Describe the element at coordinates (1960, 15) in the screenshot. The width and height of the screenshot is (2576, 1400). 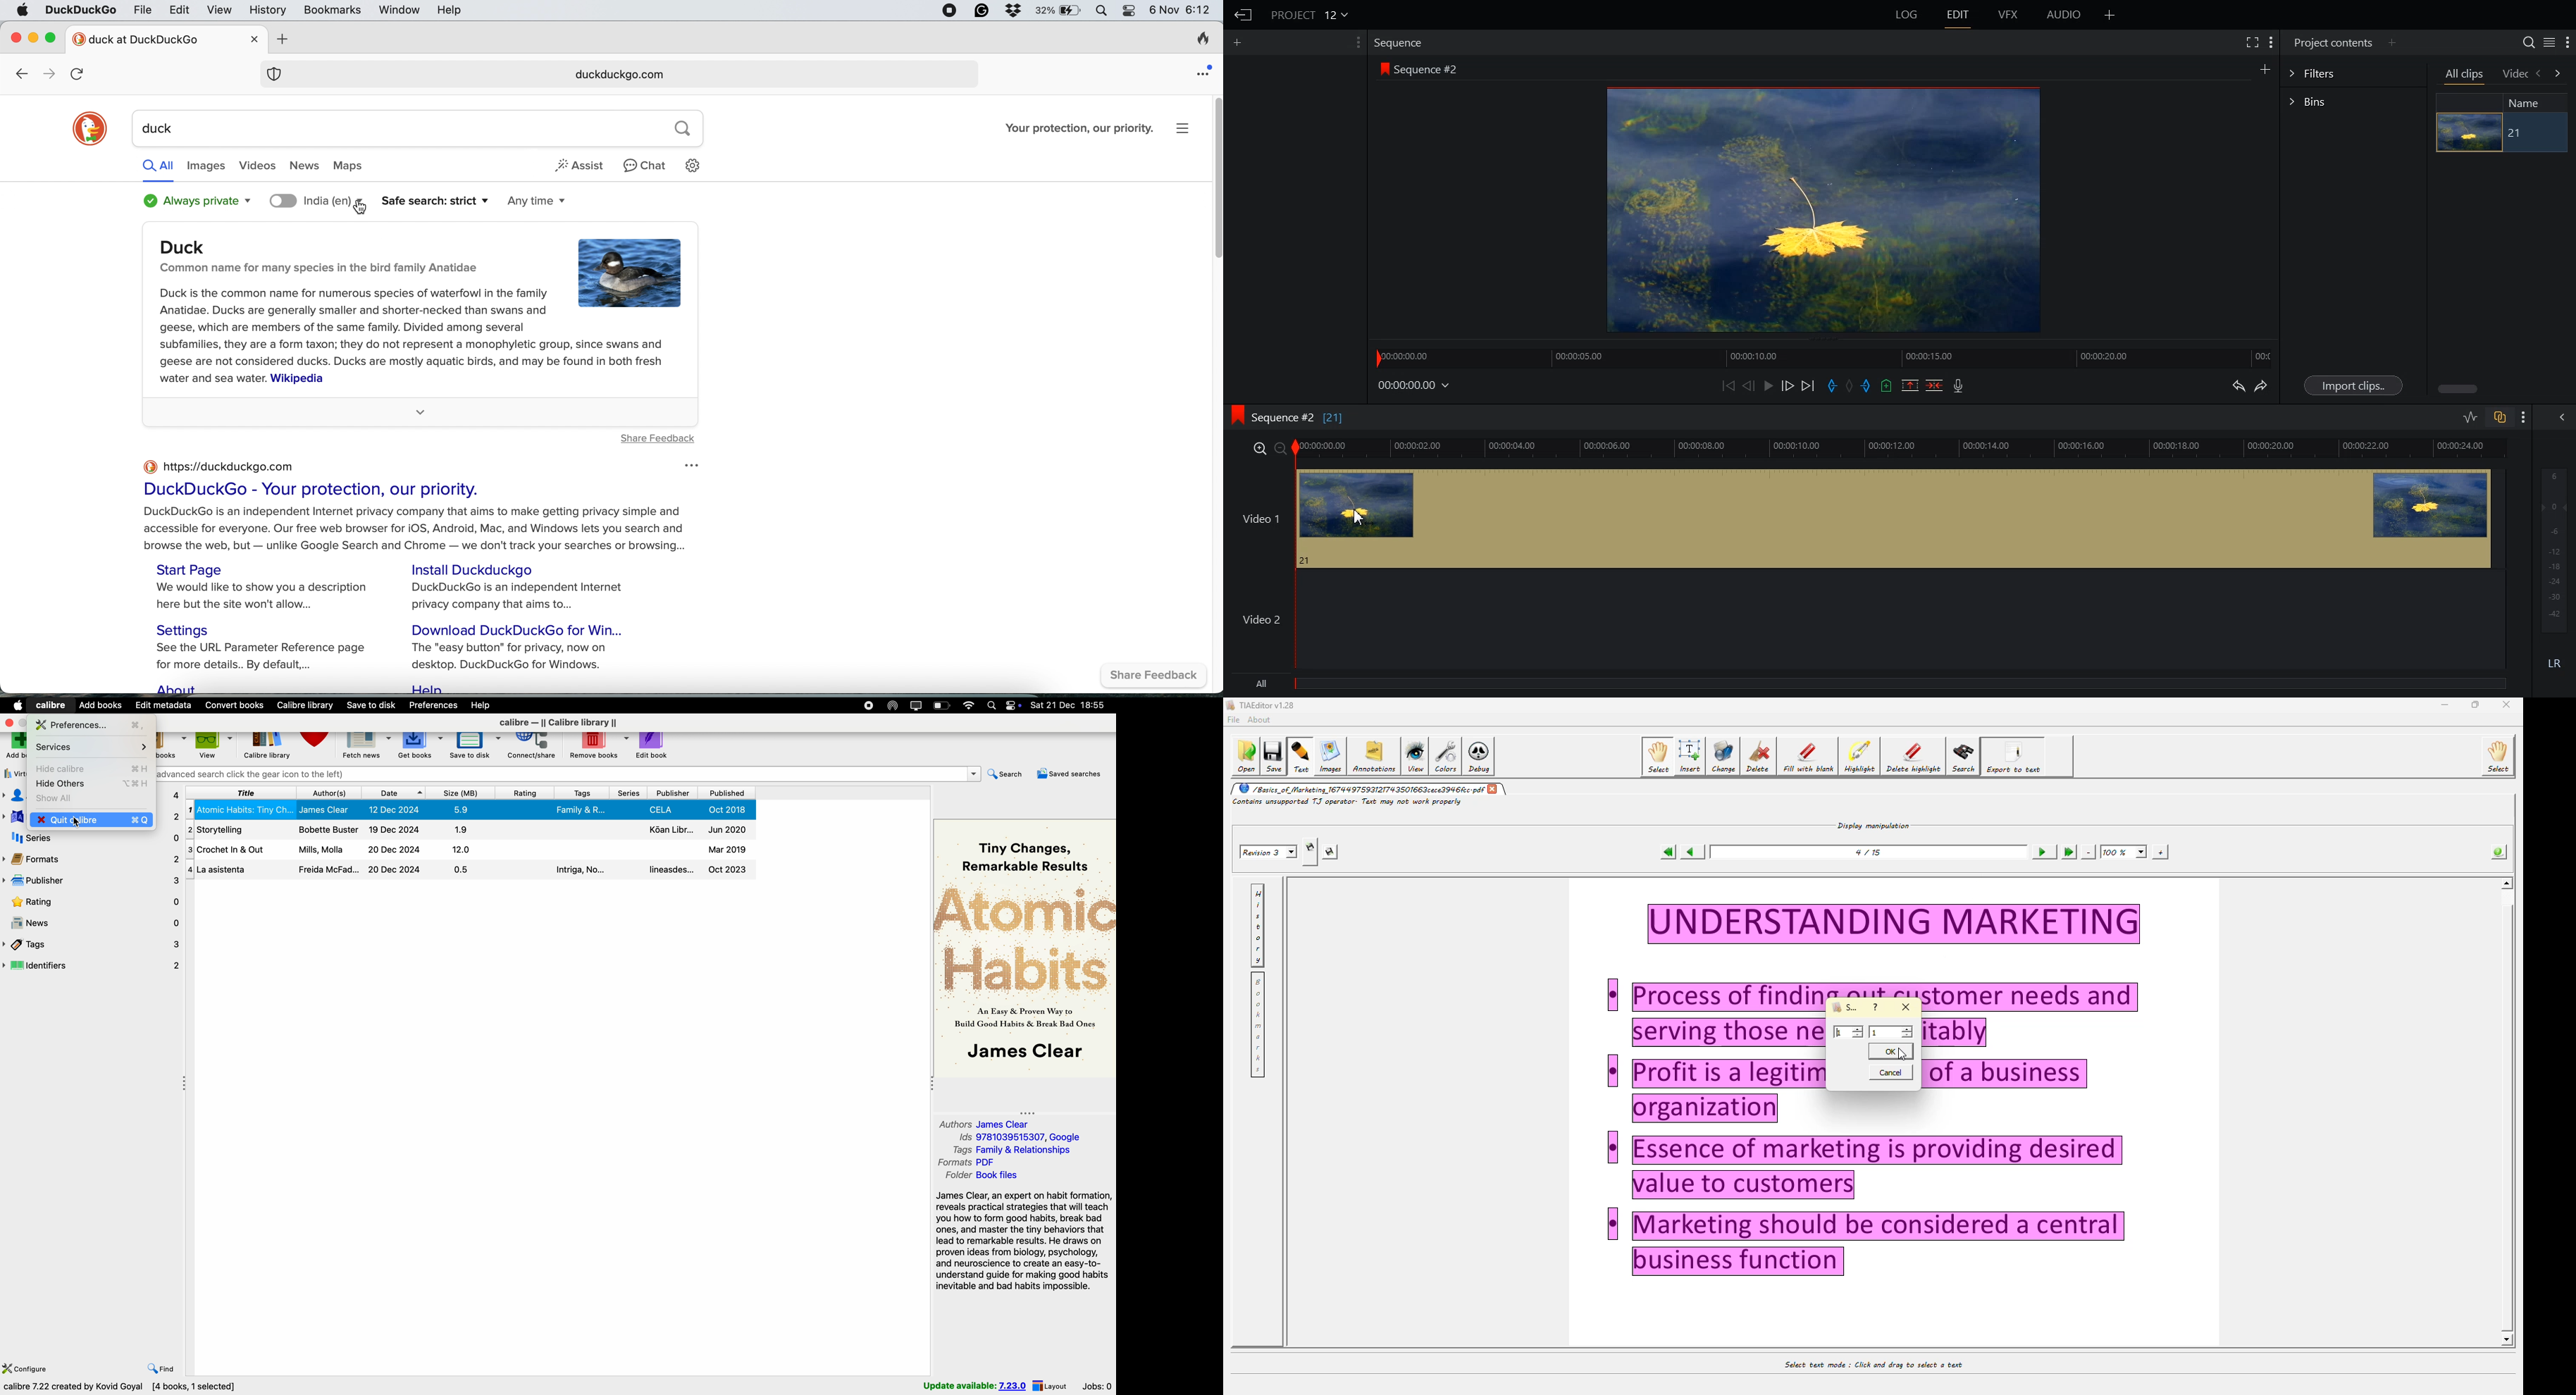
I see `EDIT` at that location.